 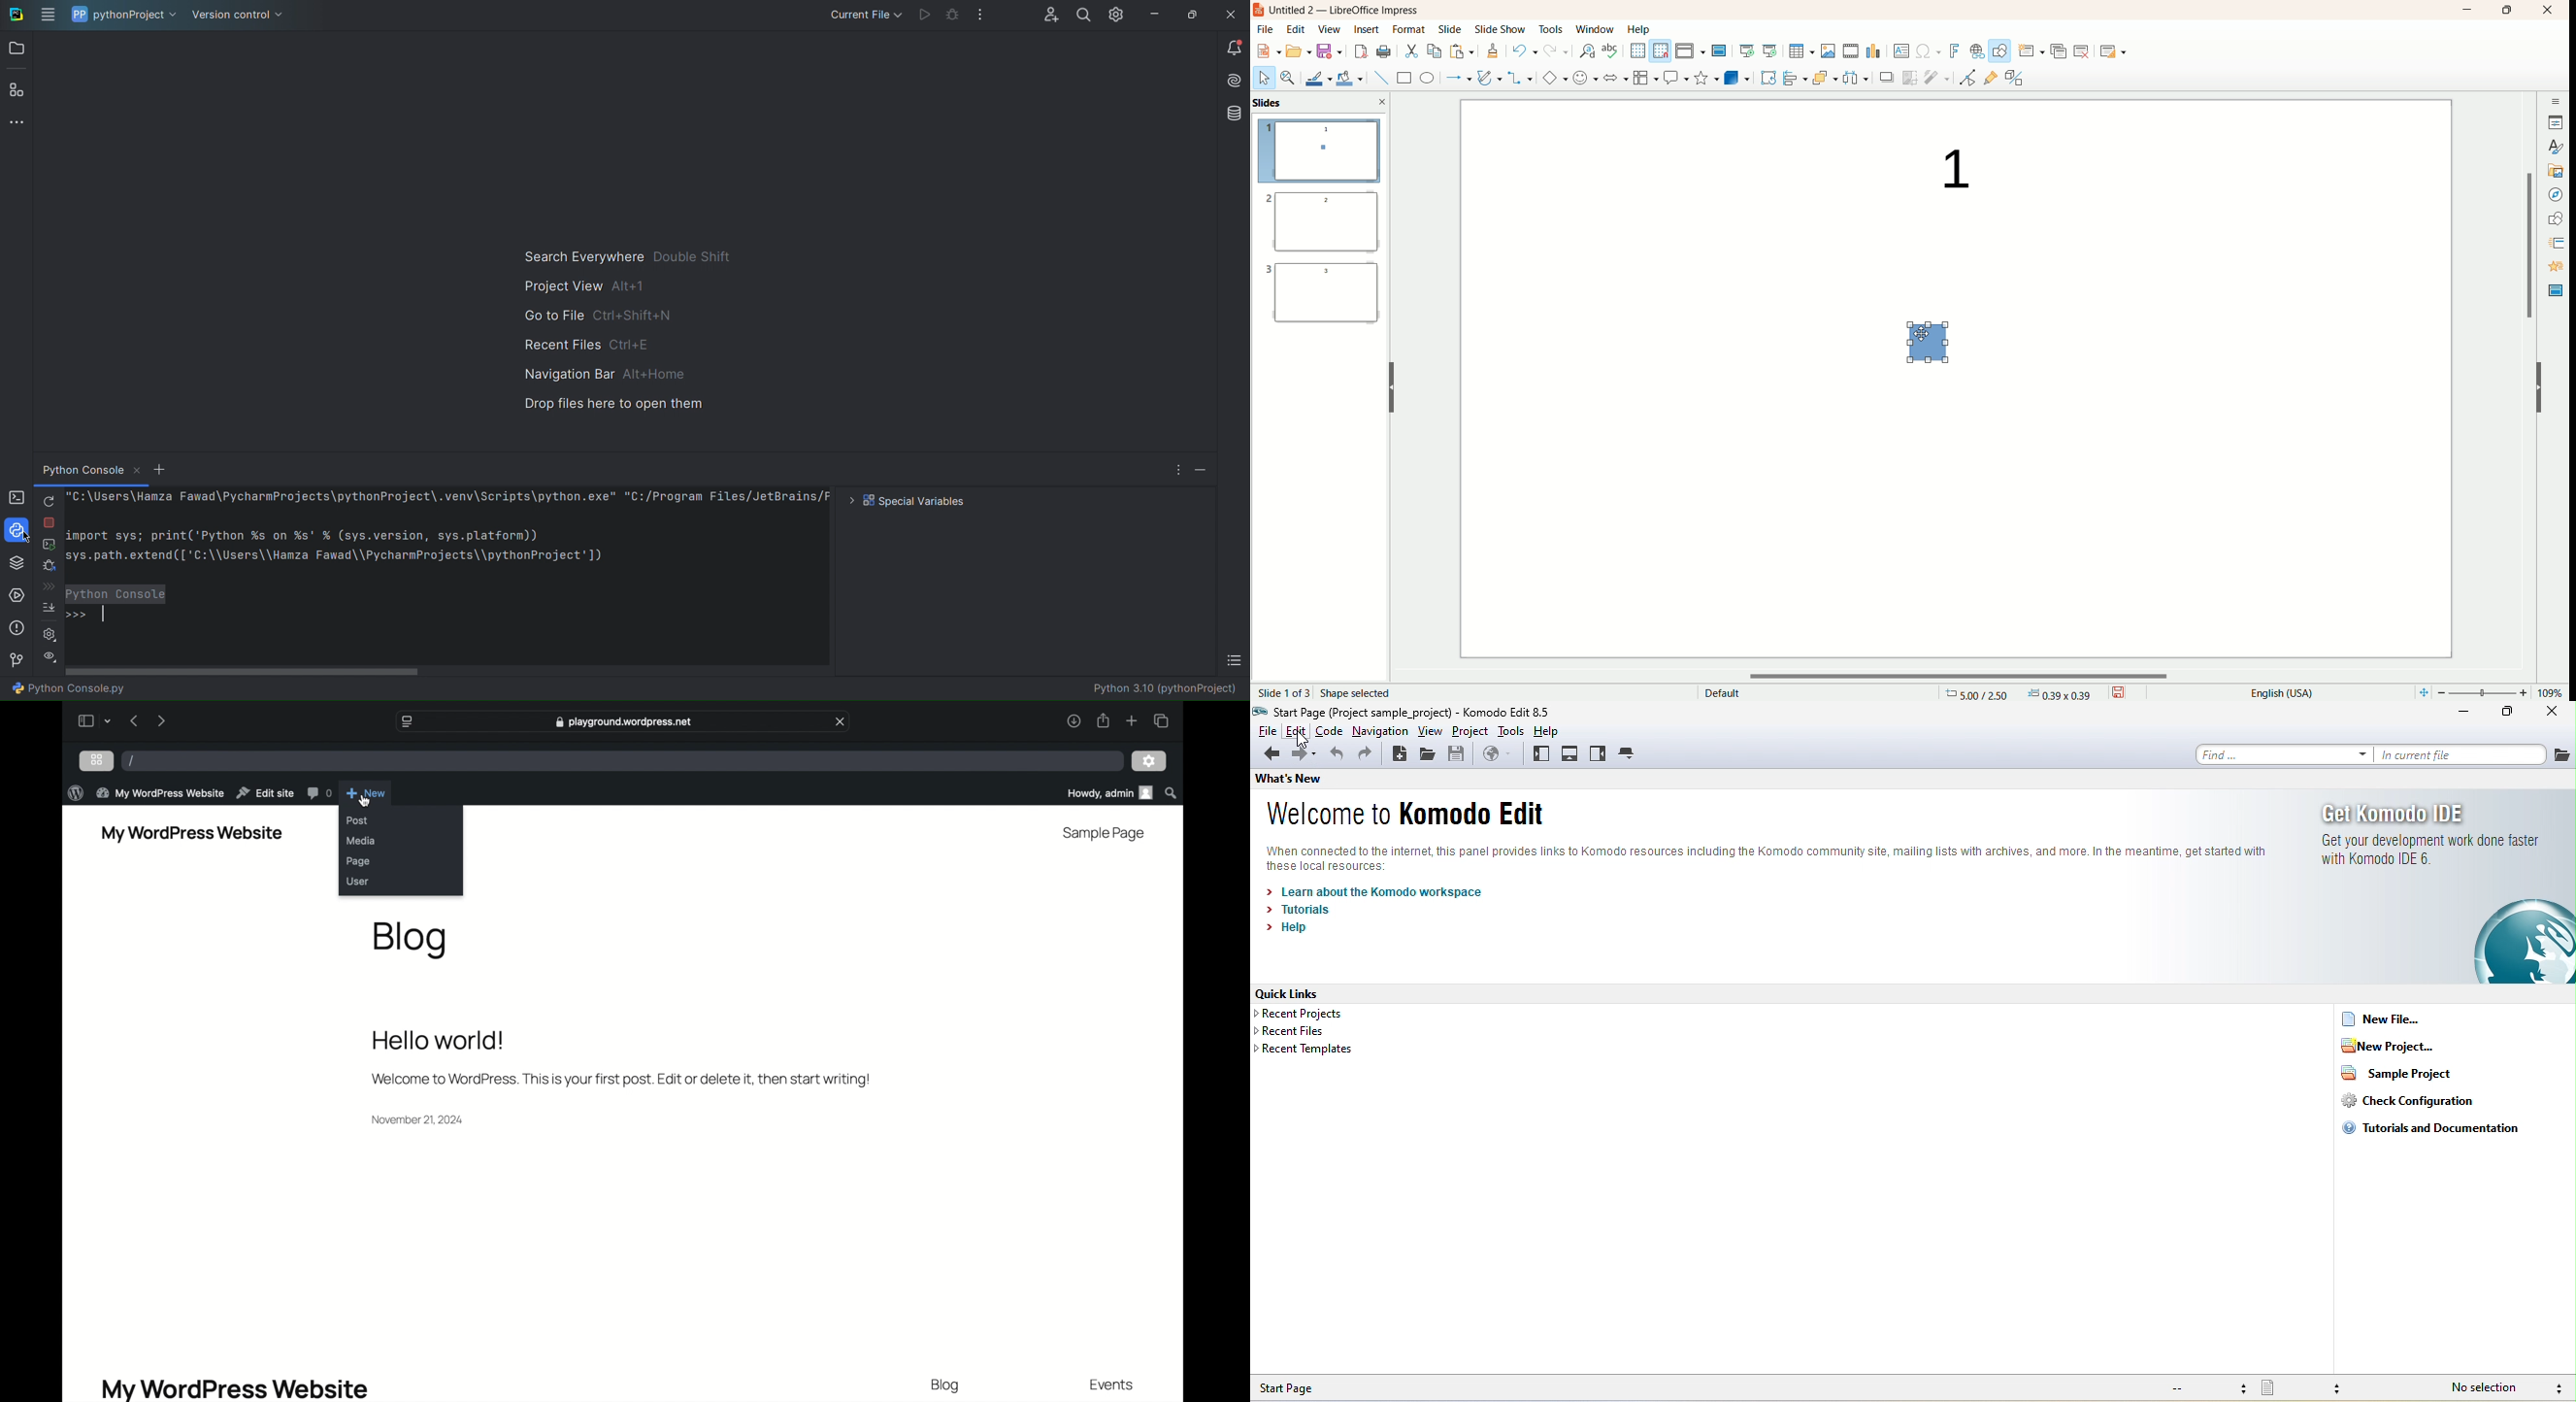 What do you see at coordinates (1282, 692) in the screenshot?
I see `page number` at bounding box center [1282, 692].